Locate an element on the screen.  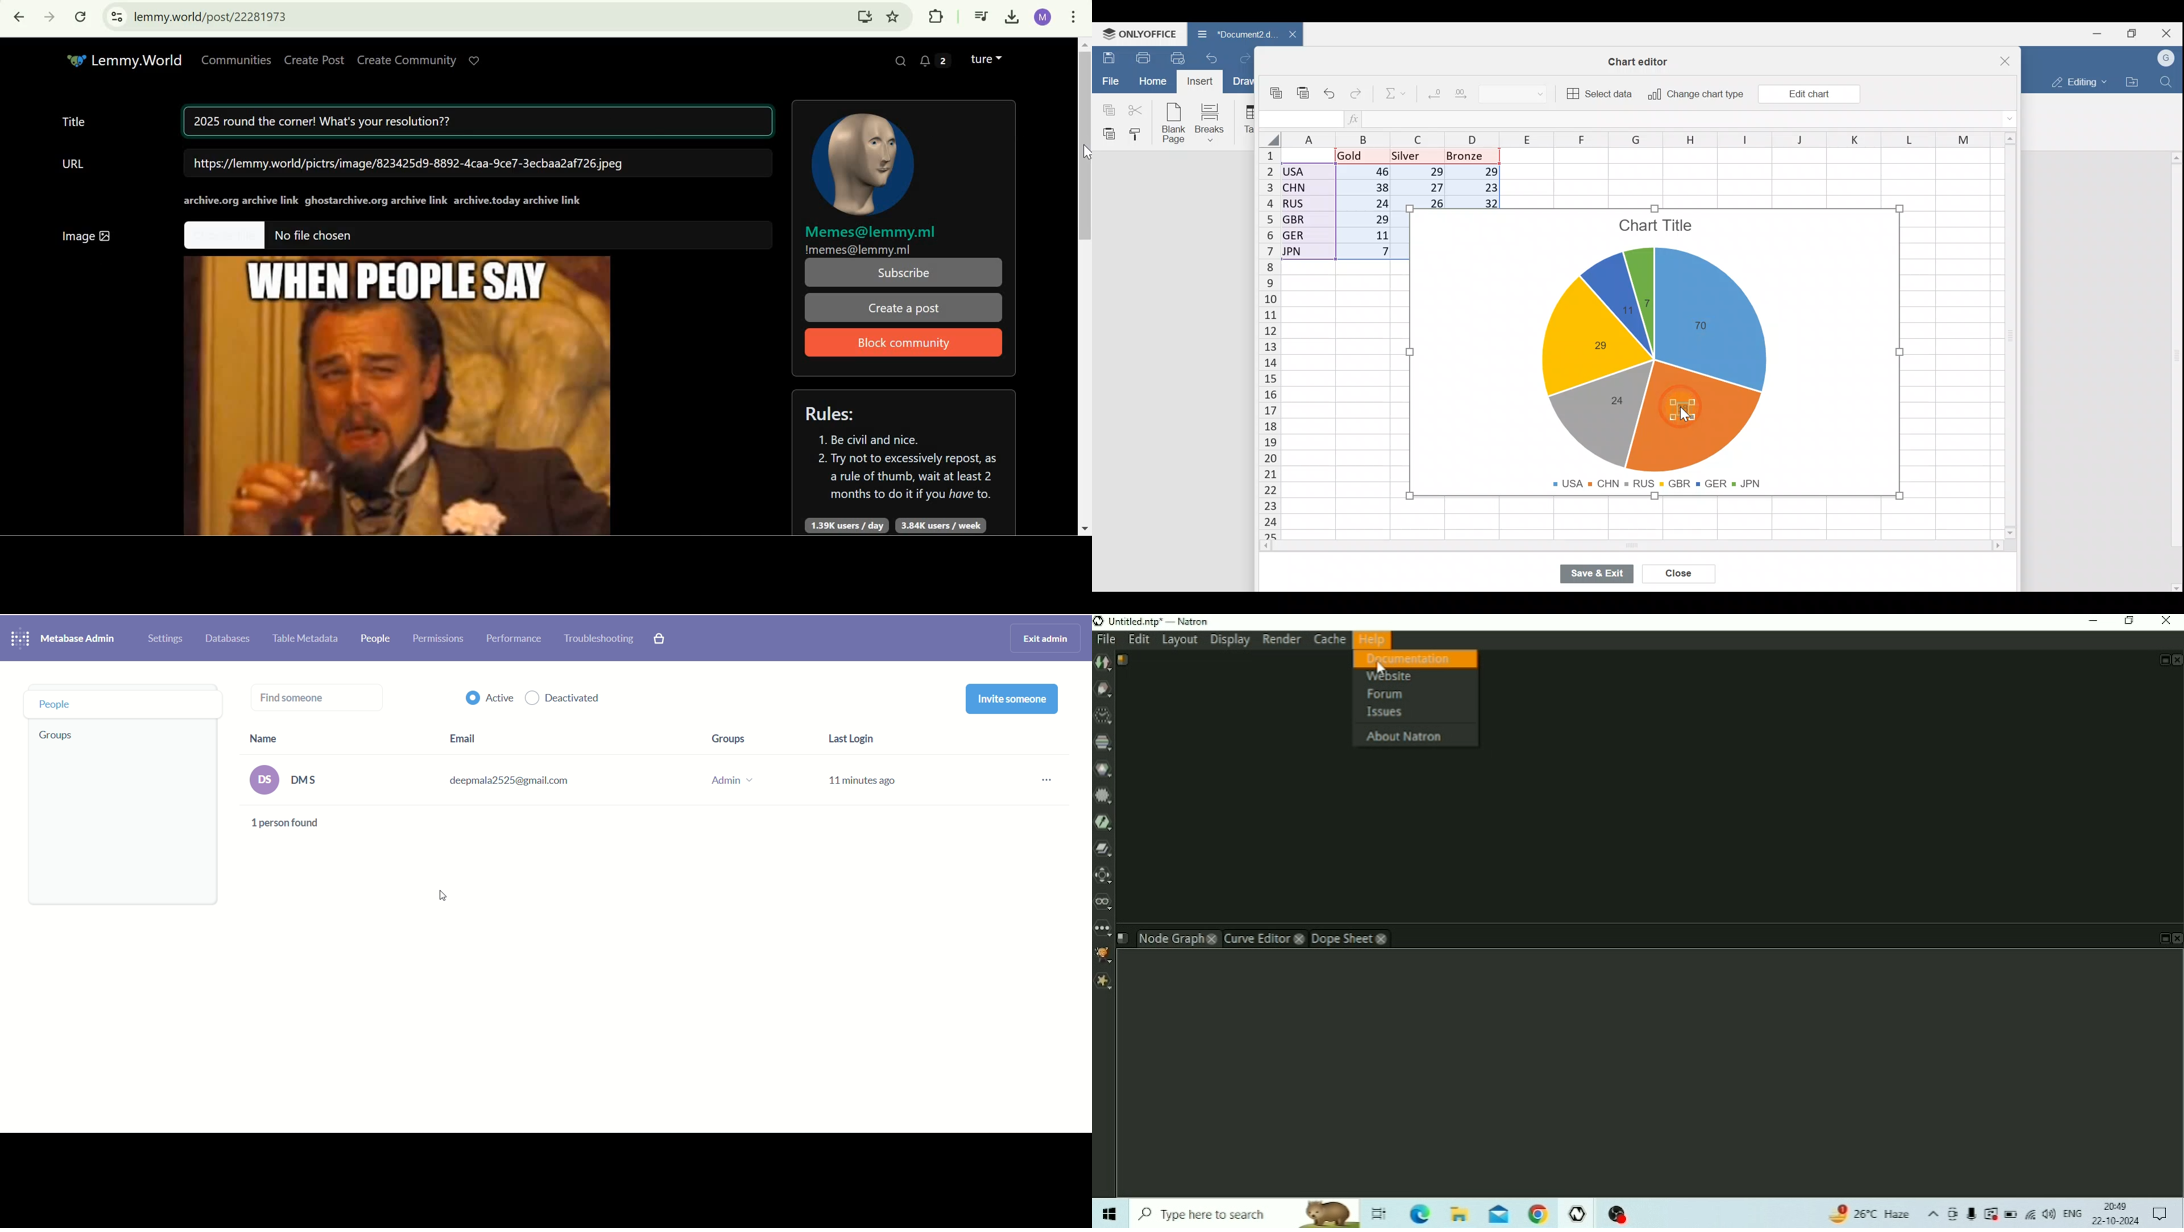
Document name is located at coordinates (1233, 35).